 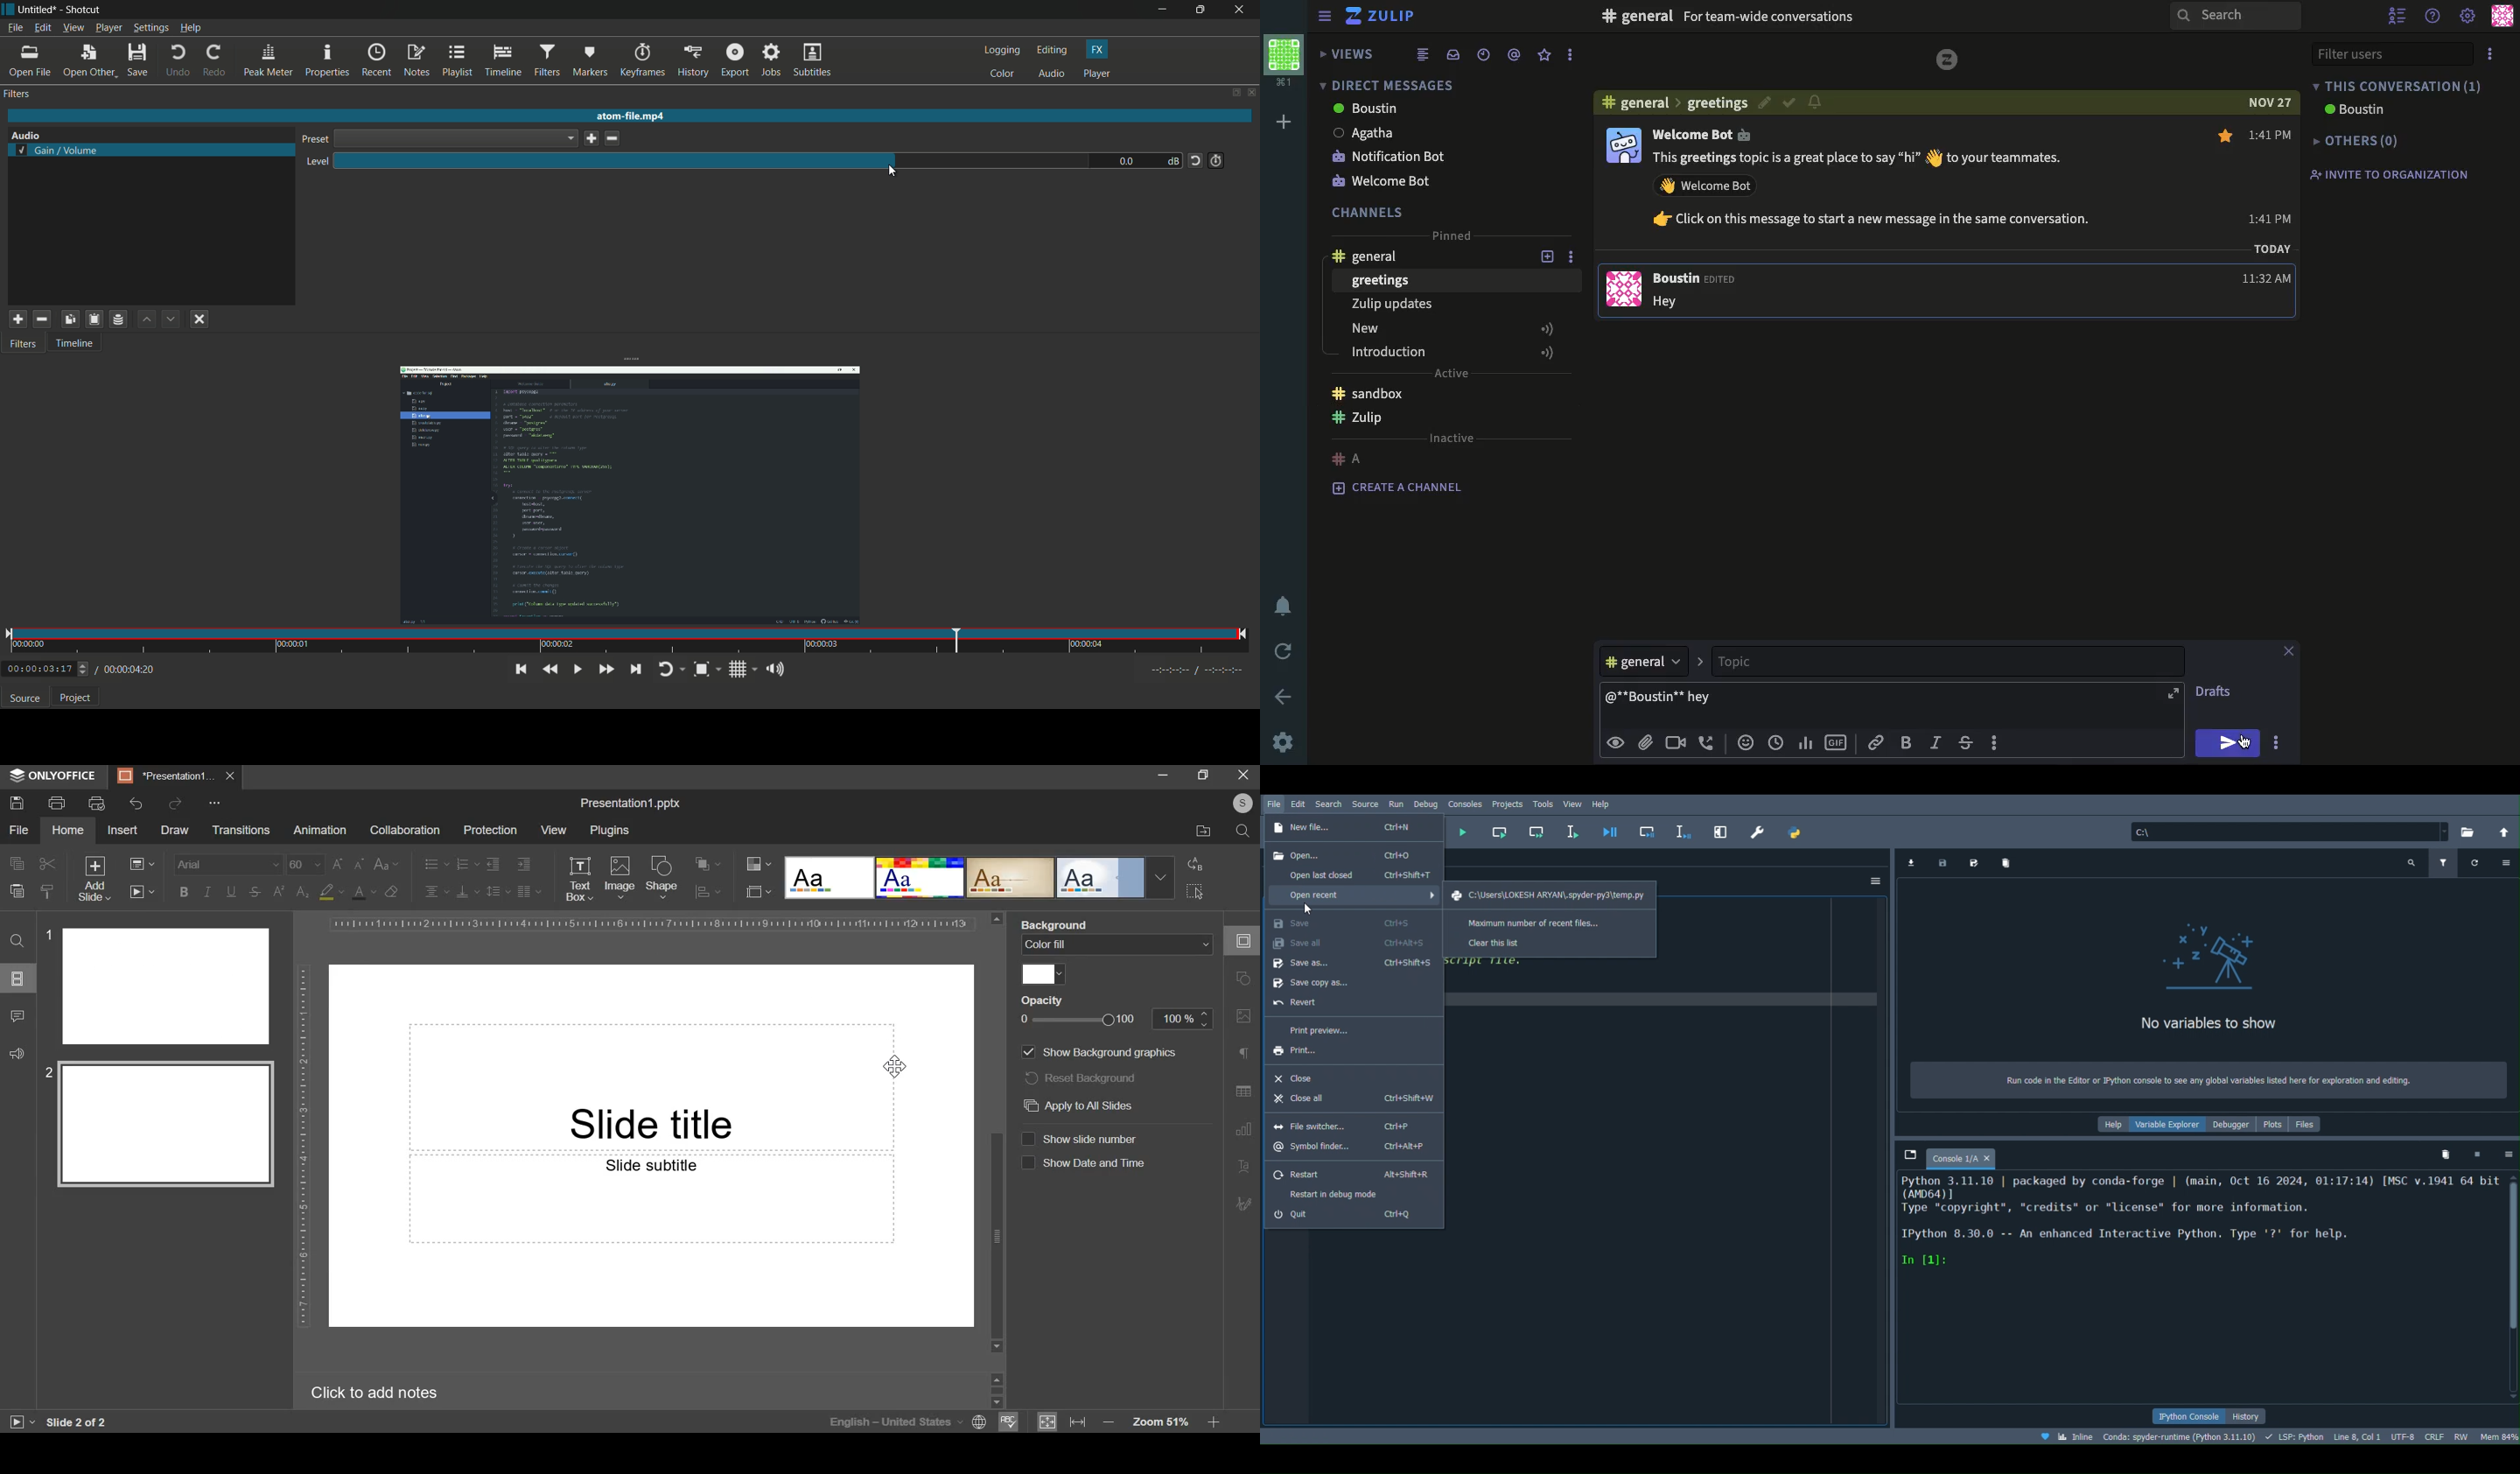 I want to click on Clear the list, so click(x=1496, y=942).